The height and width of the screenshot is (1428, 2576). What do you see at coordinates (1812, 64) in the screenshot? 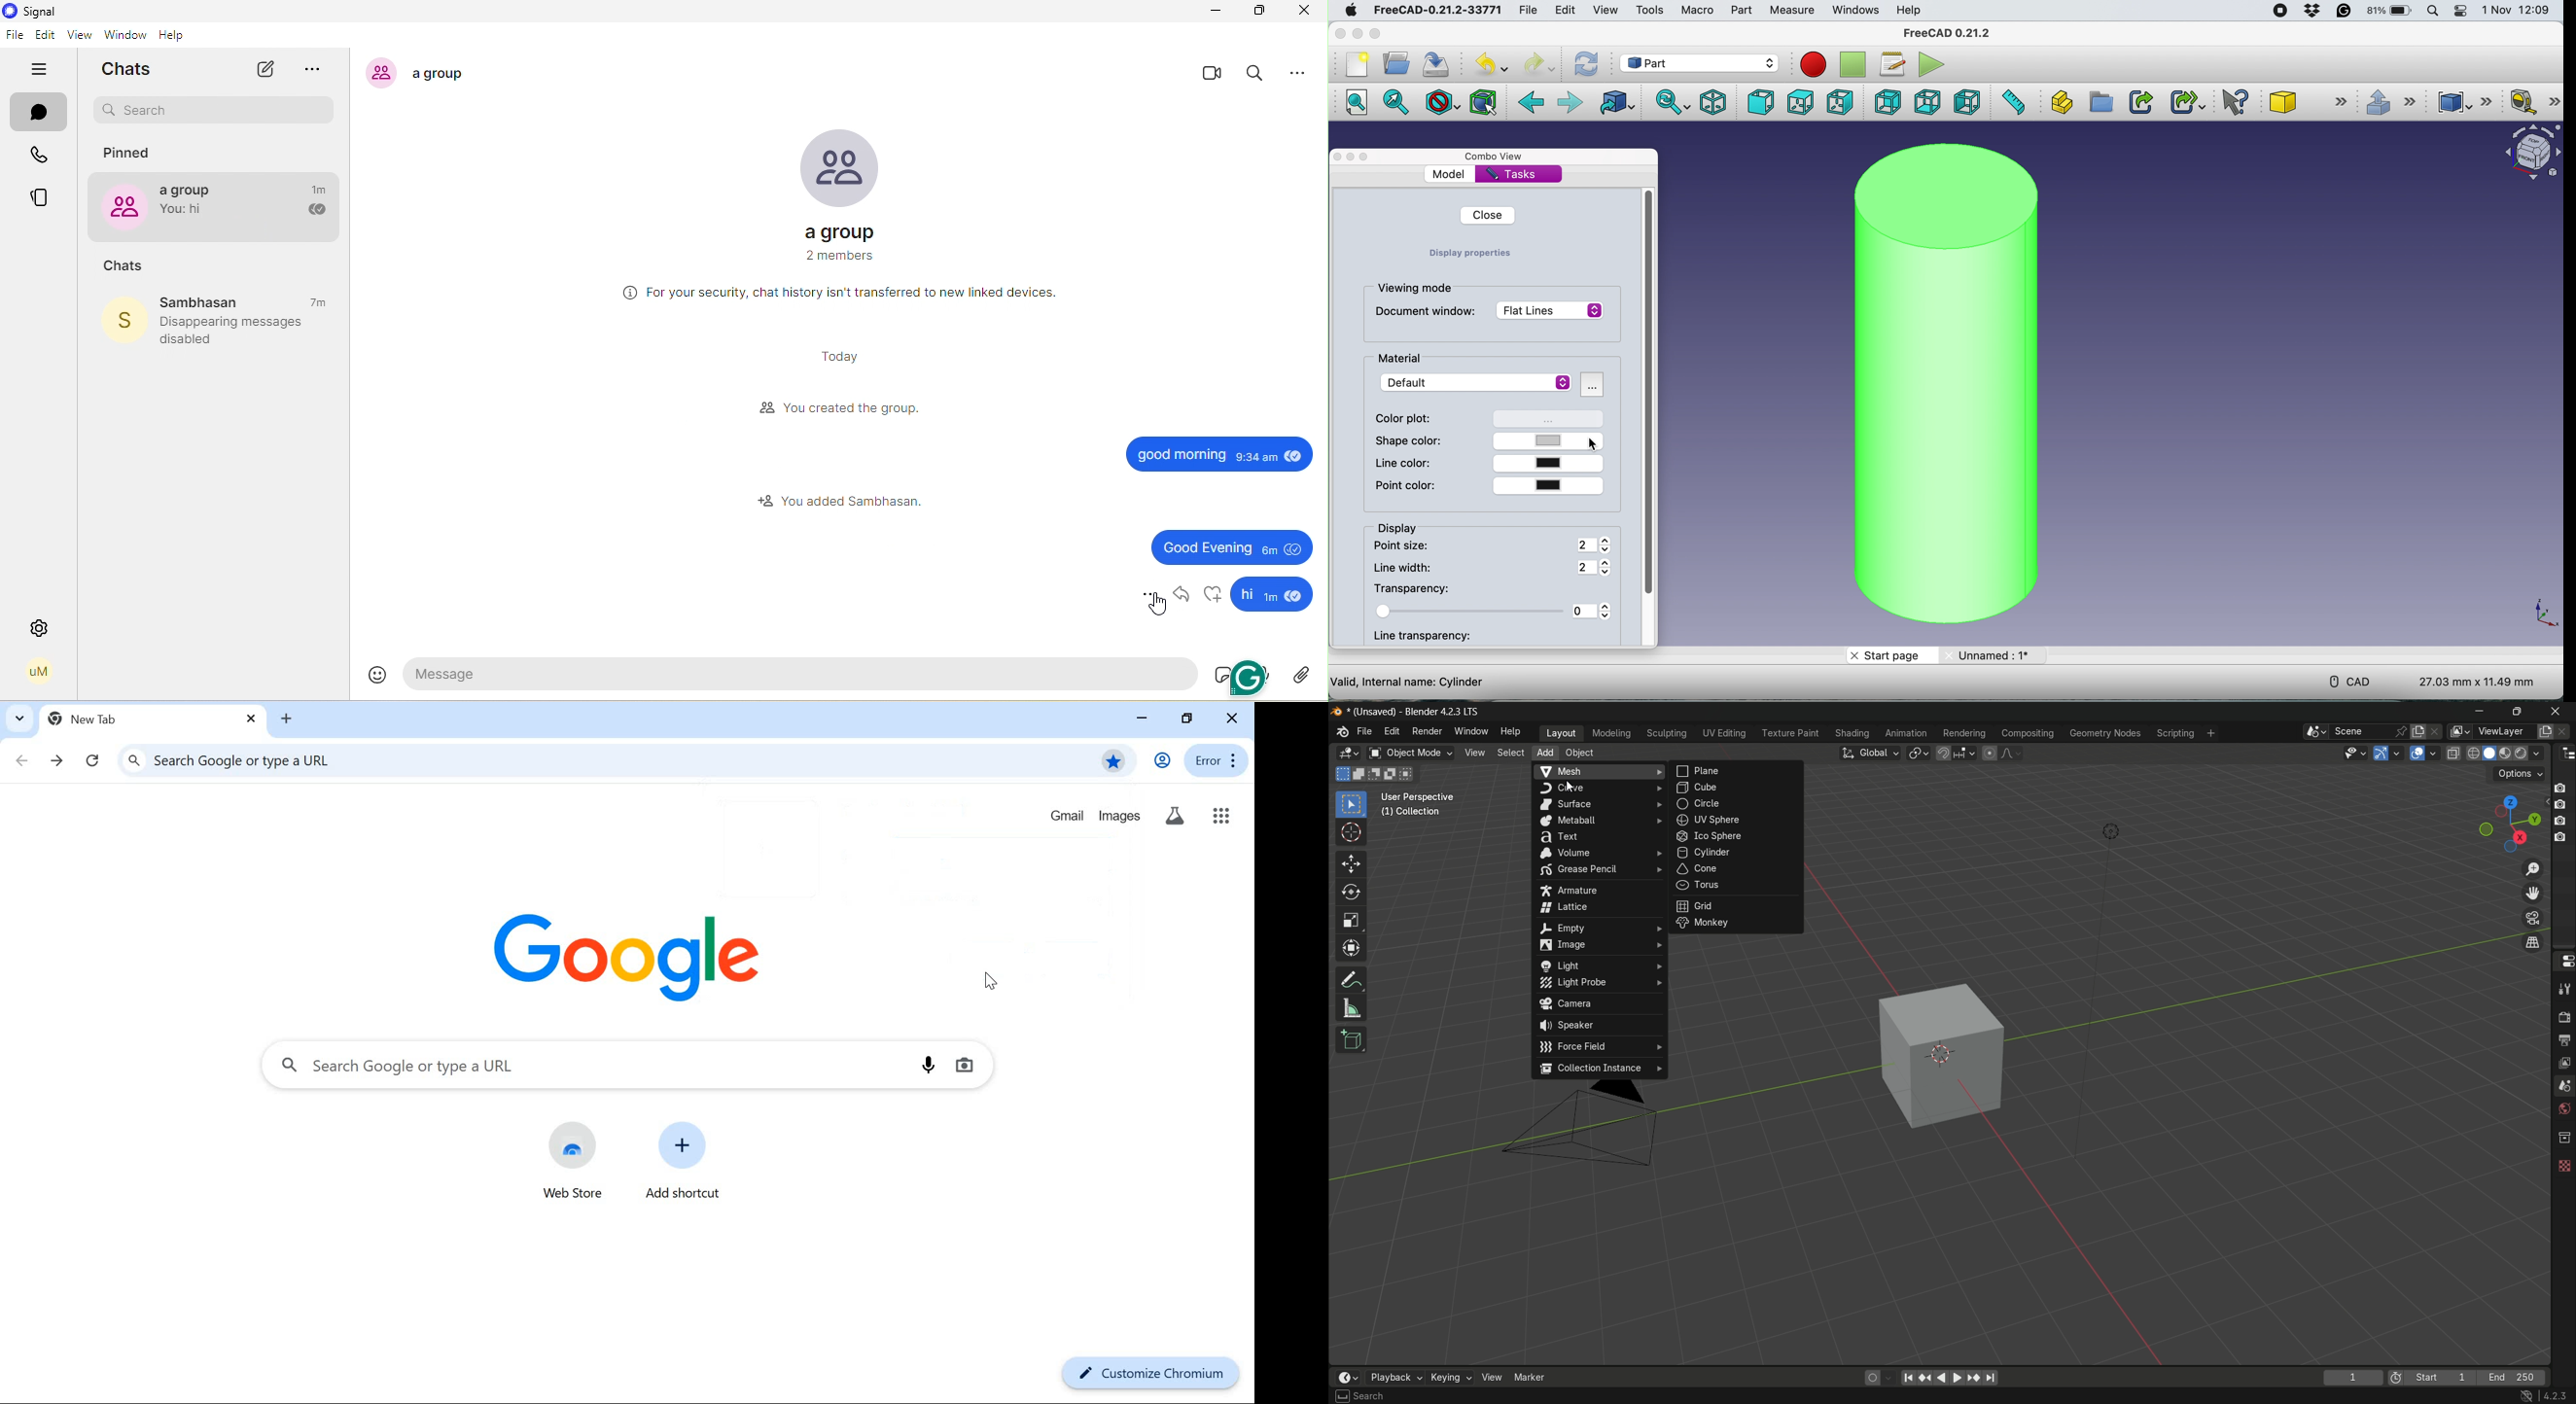
I see `record macros` at bounding box center [1812, 64].